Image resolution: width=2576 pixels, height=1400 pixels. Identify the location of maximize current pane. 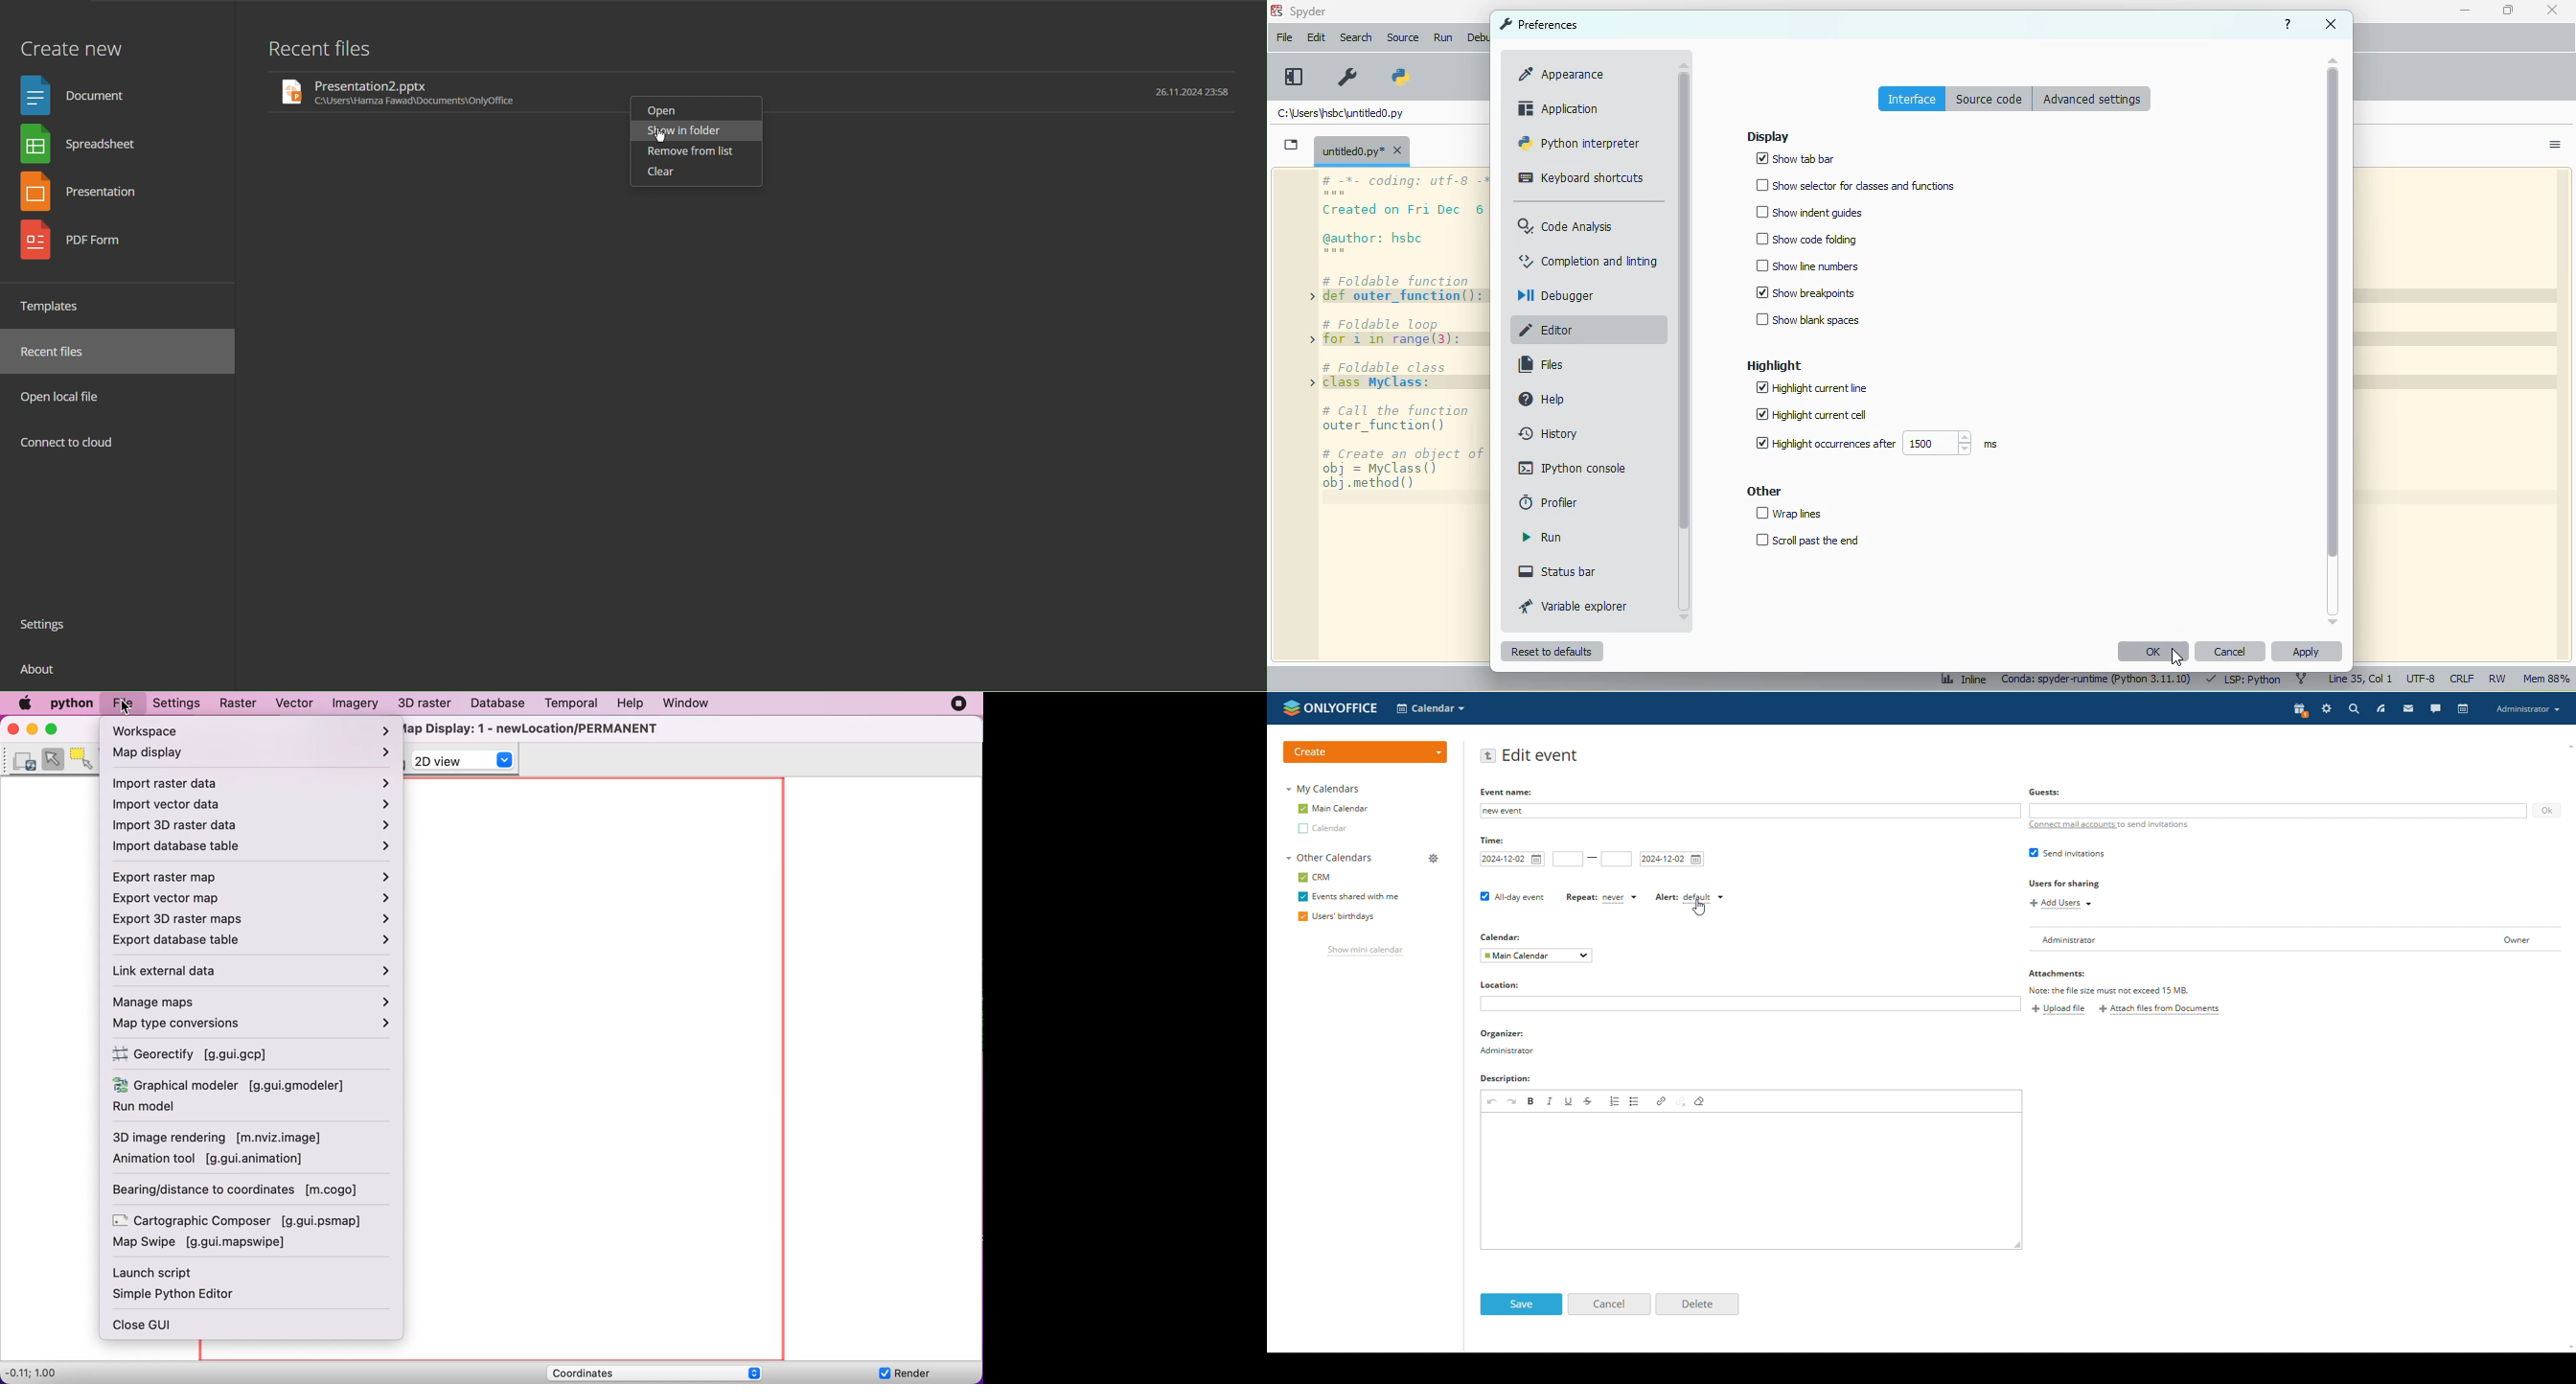
(1294, 77).